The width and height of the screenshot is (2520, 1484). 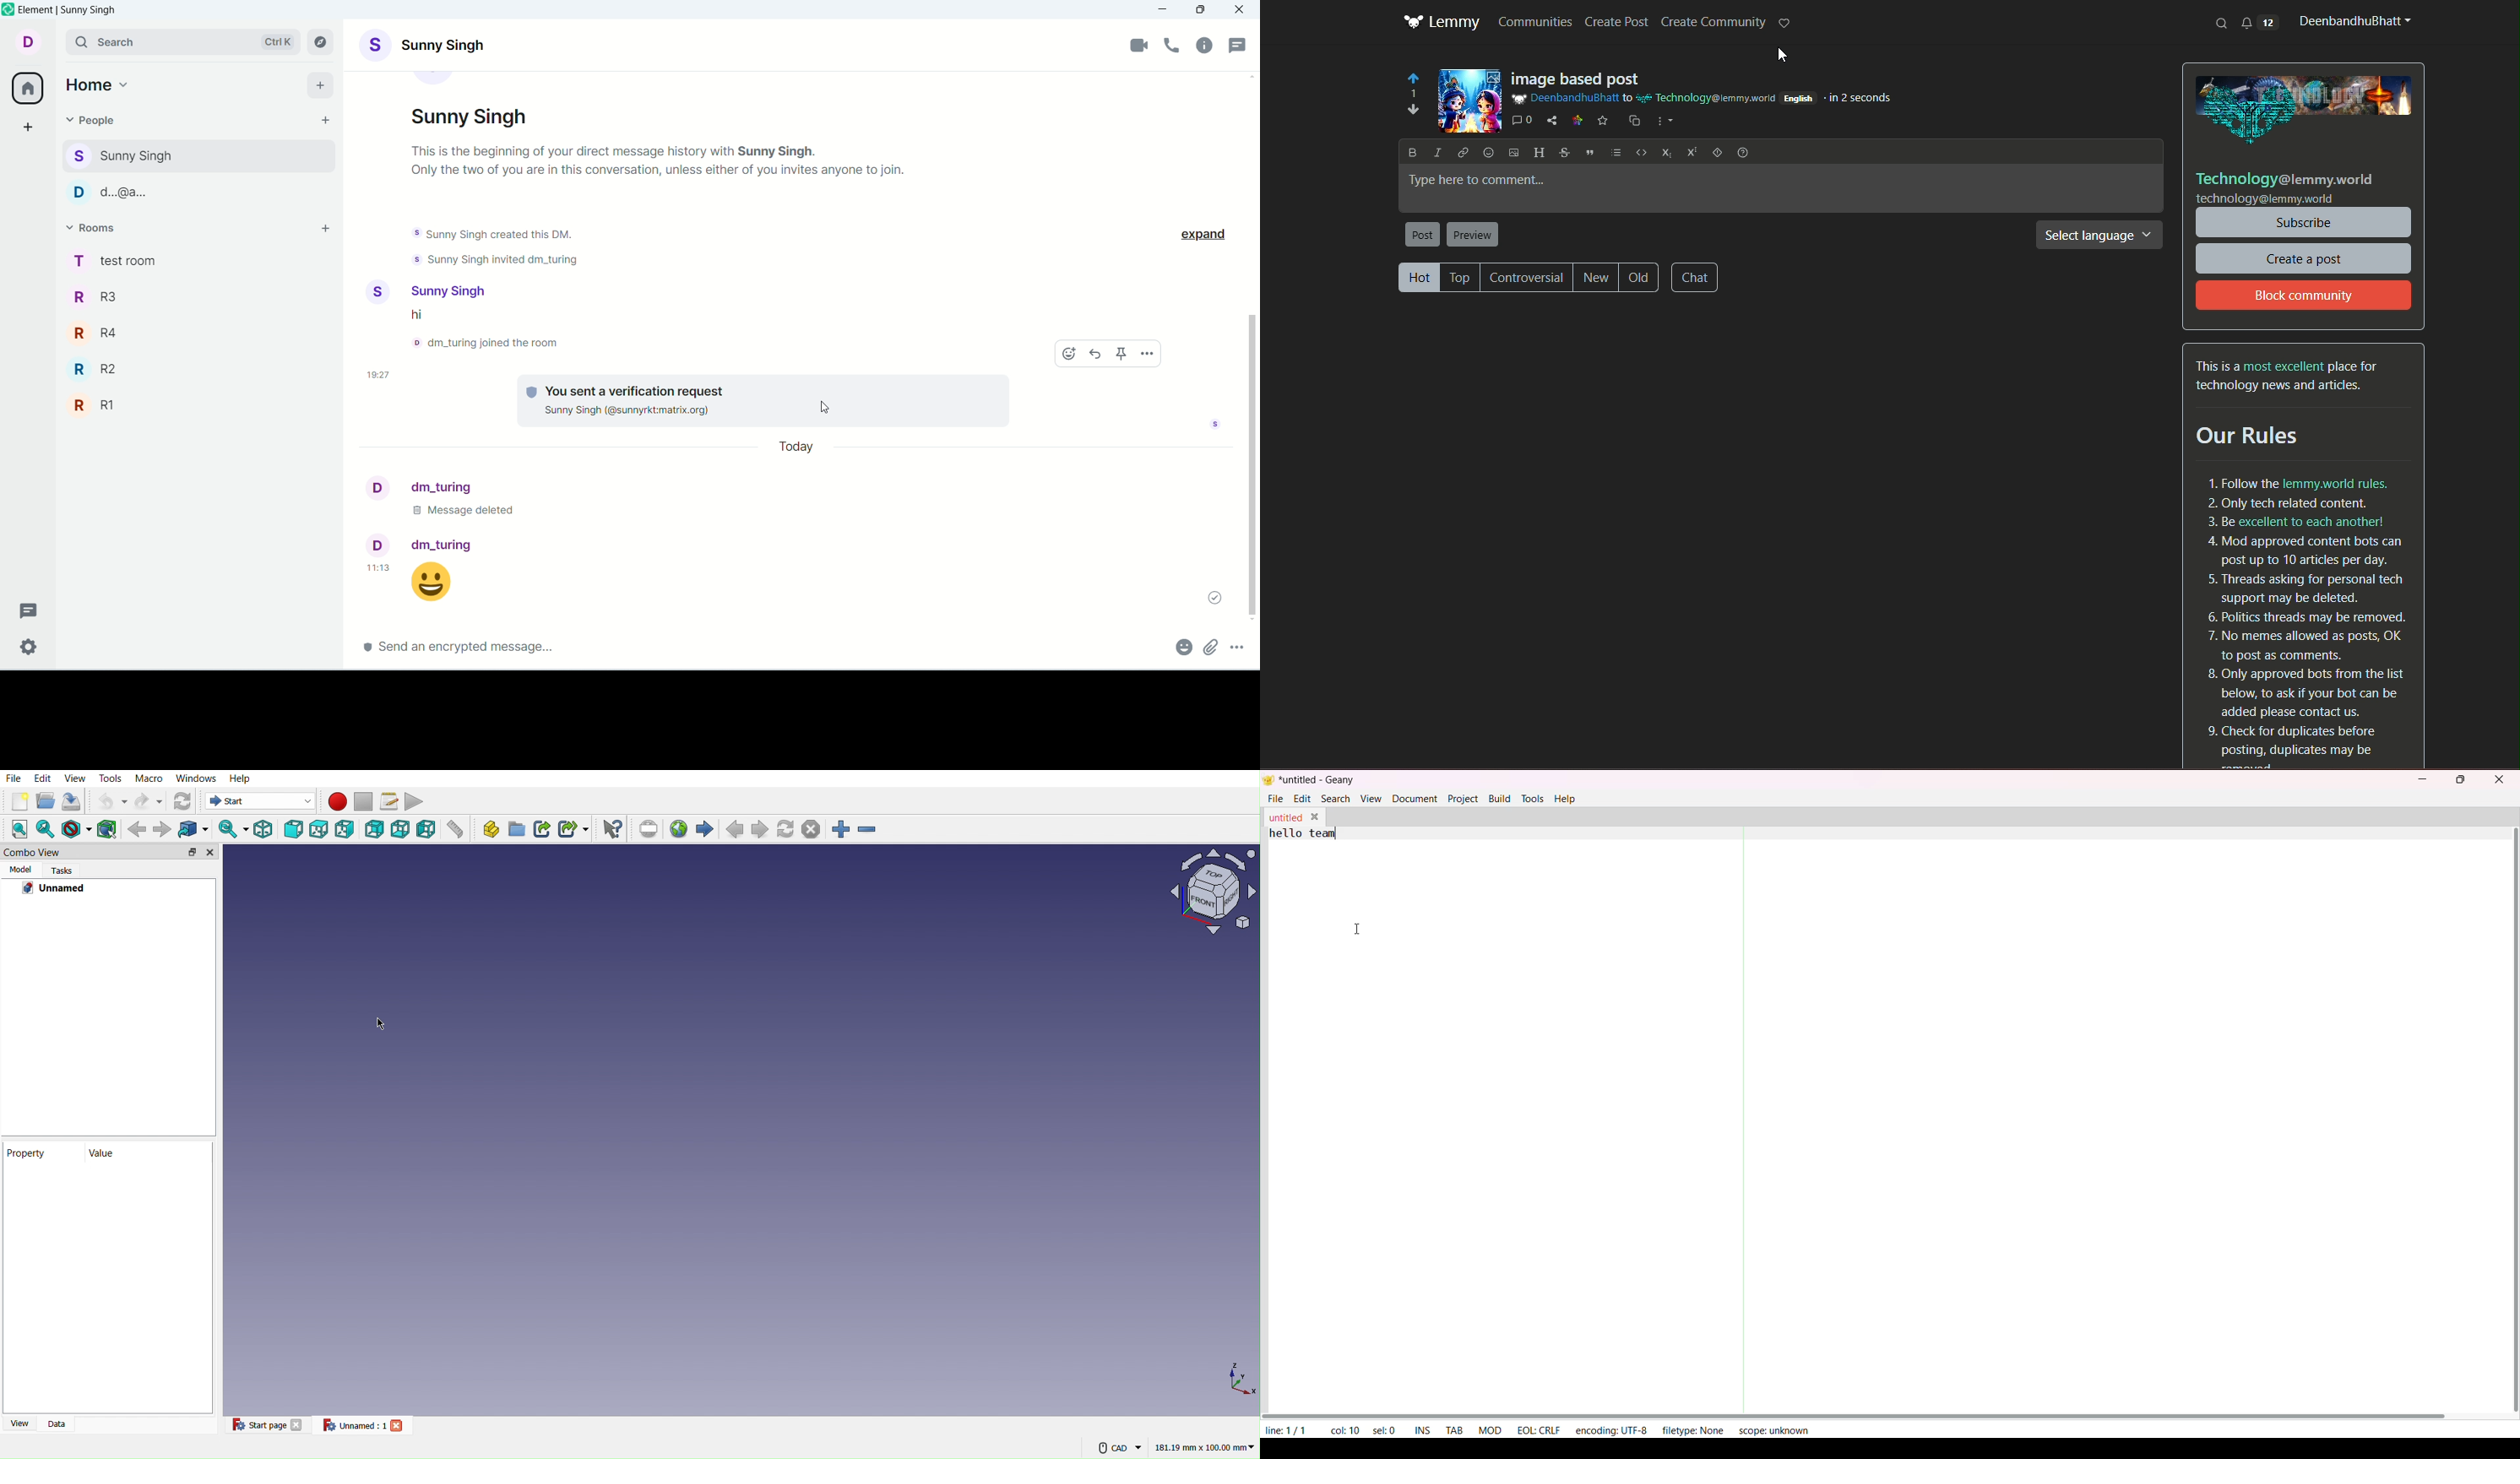 I want to click on 9. Check for duplicates before posting, duplicates may be, so click(x=2292, y=741).